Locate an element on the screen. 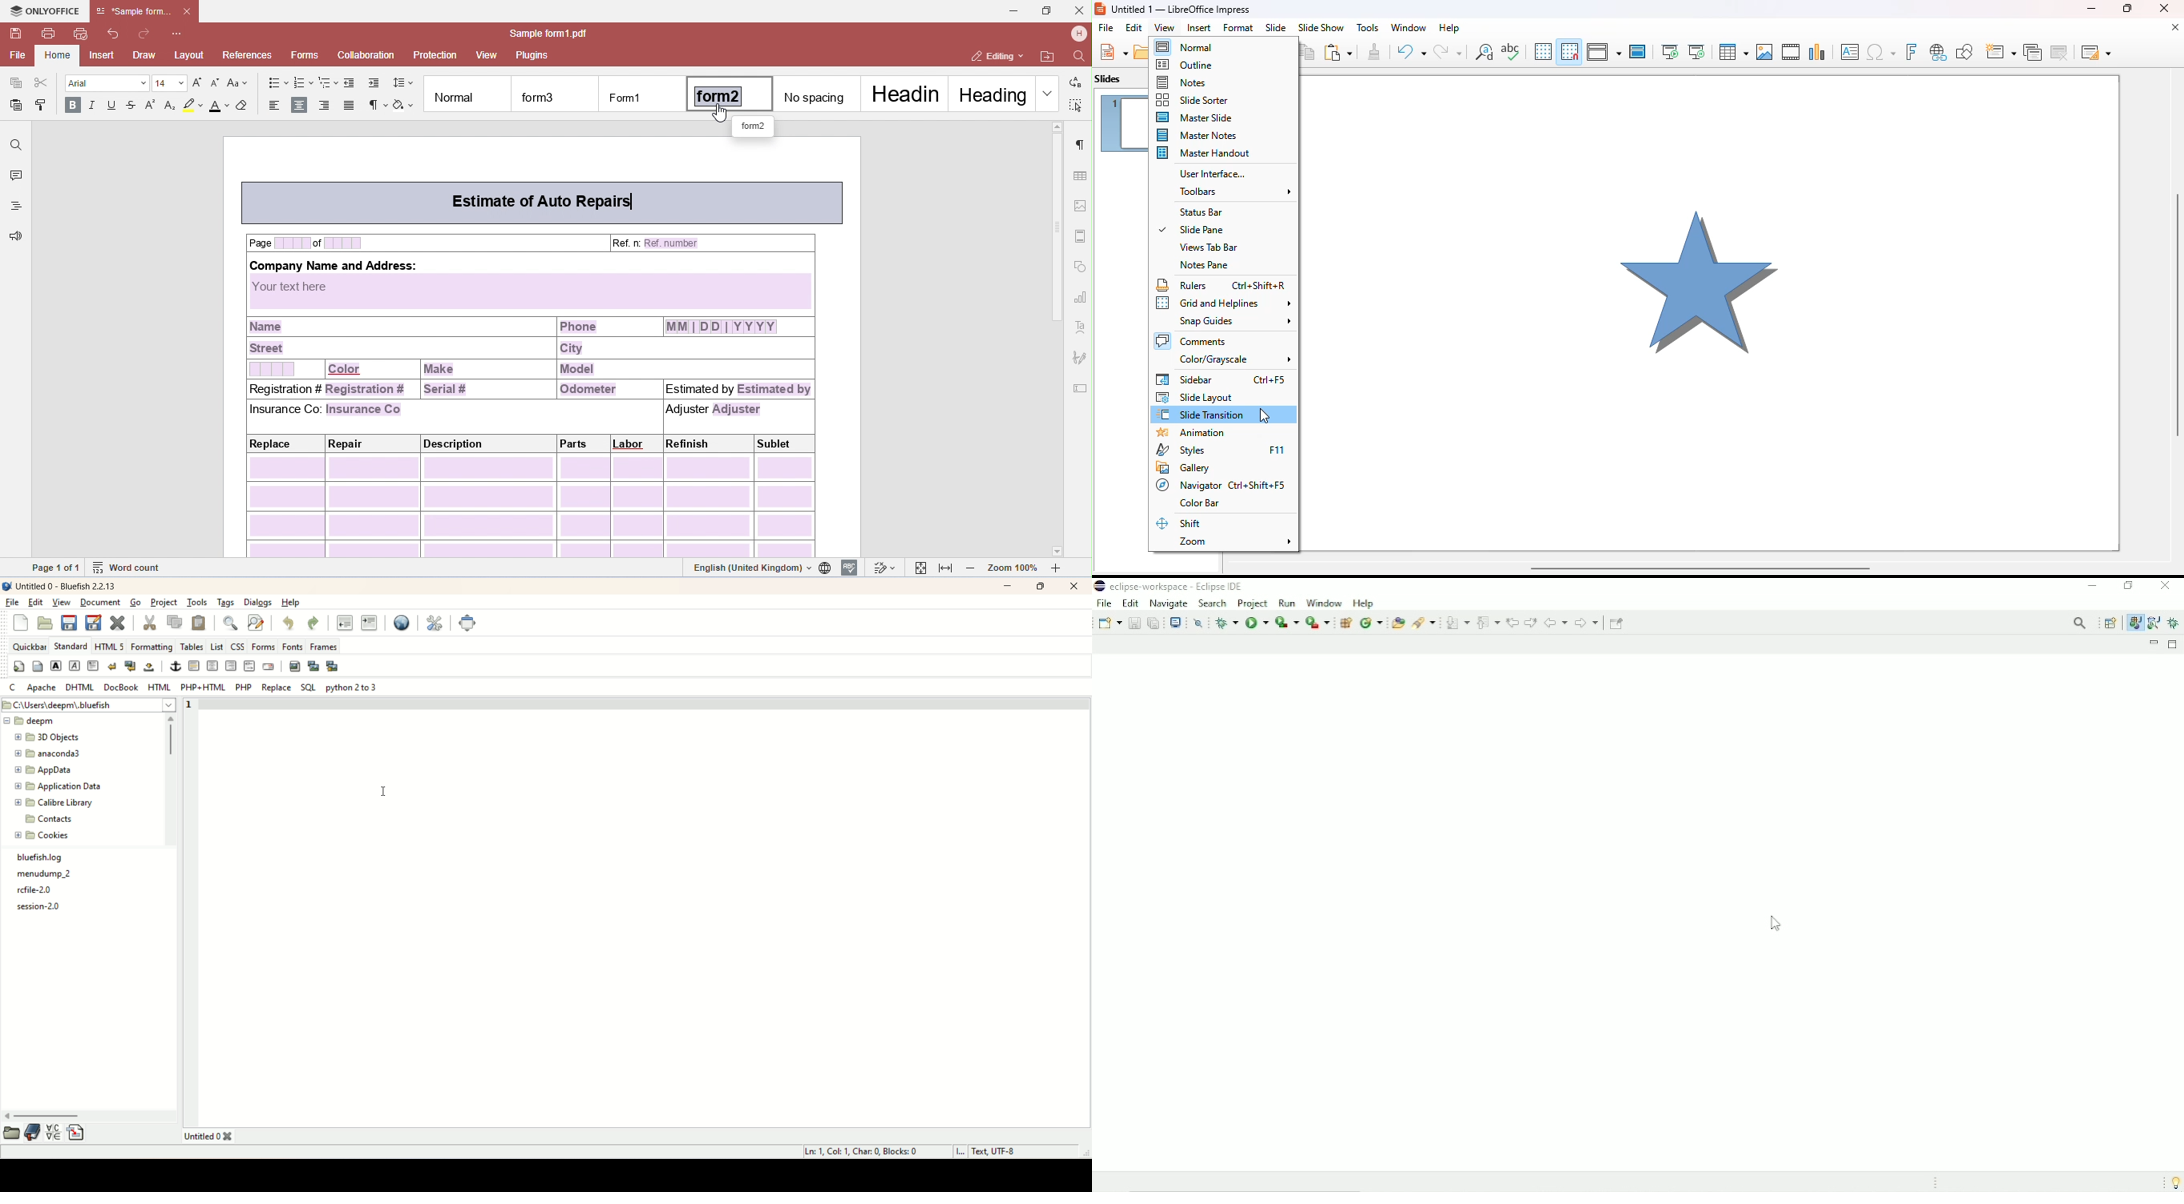 The width and height of the screenshot is (2184, 1204). body is located at coordinates (37, 664).